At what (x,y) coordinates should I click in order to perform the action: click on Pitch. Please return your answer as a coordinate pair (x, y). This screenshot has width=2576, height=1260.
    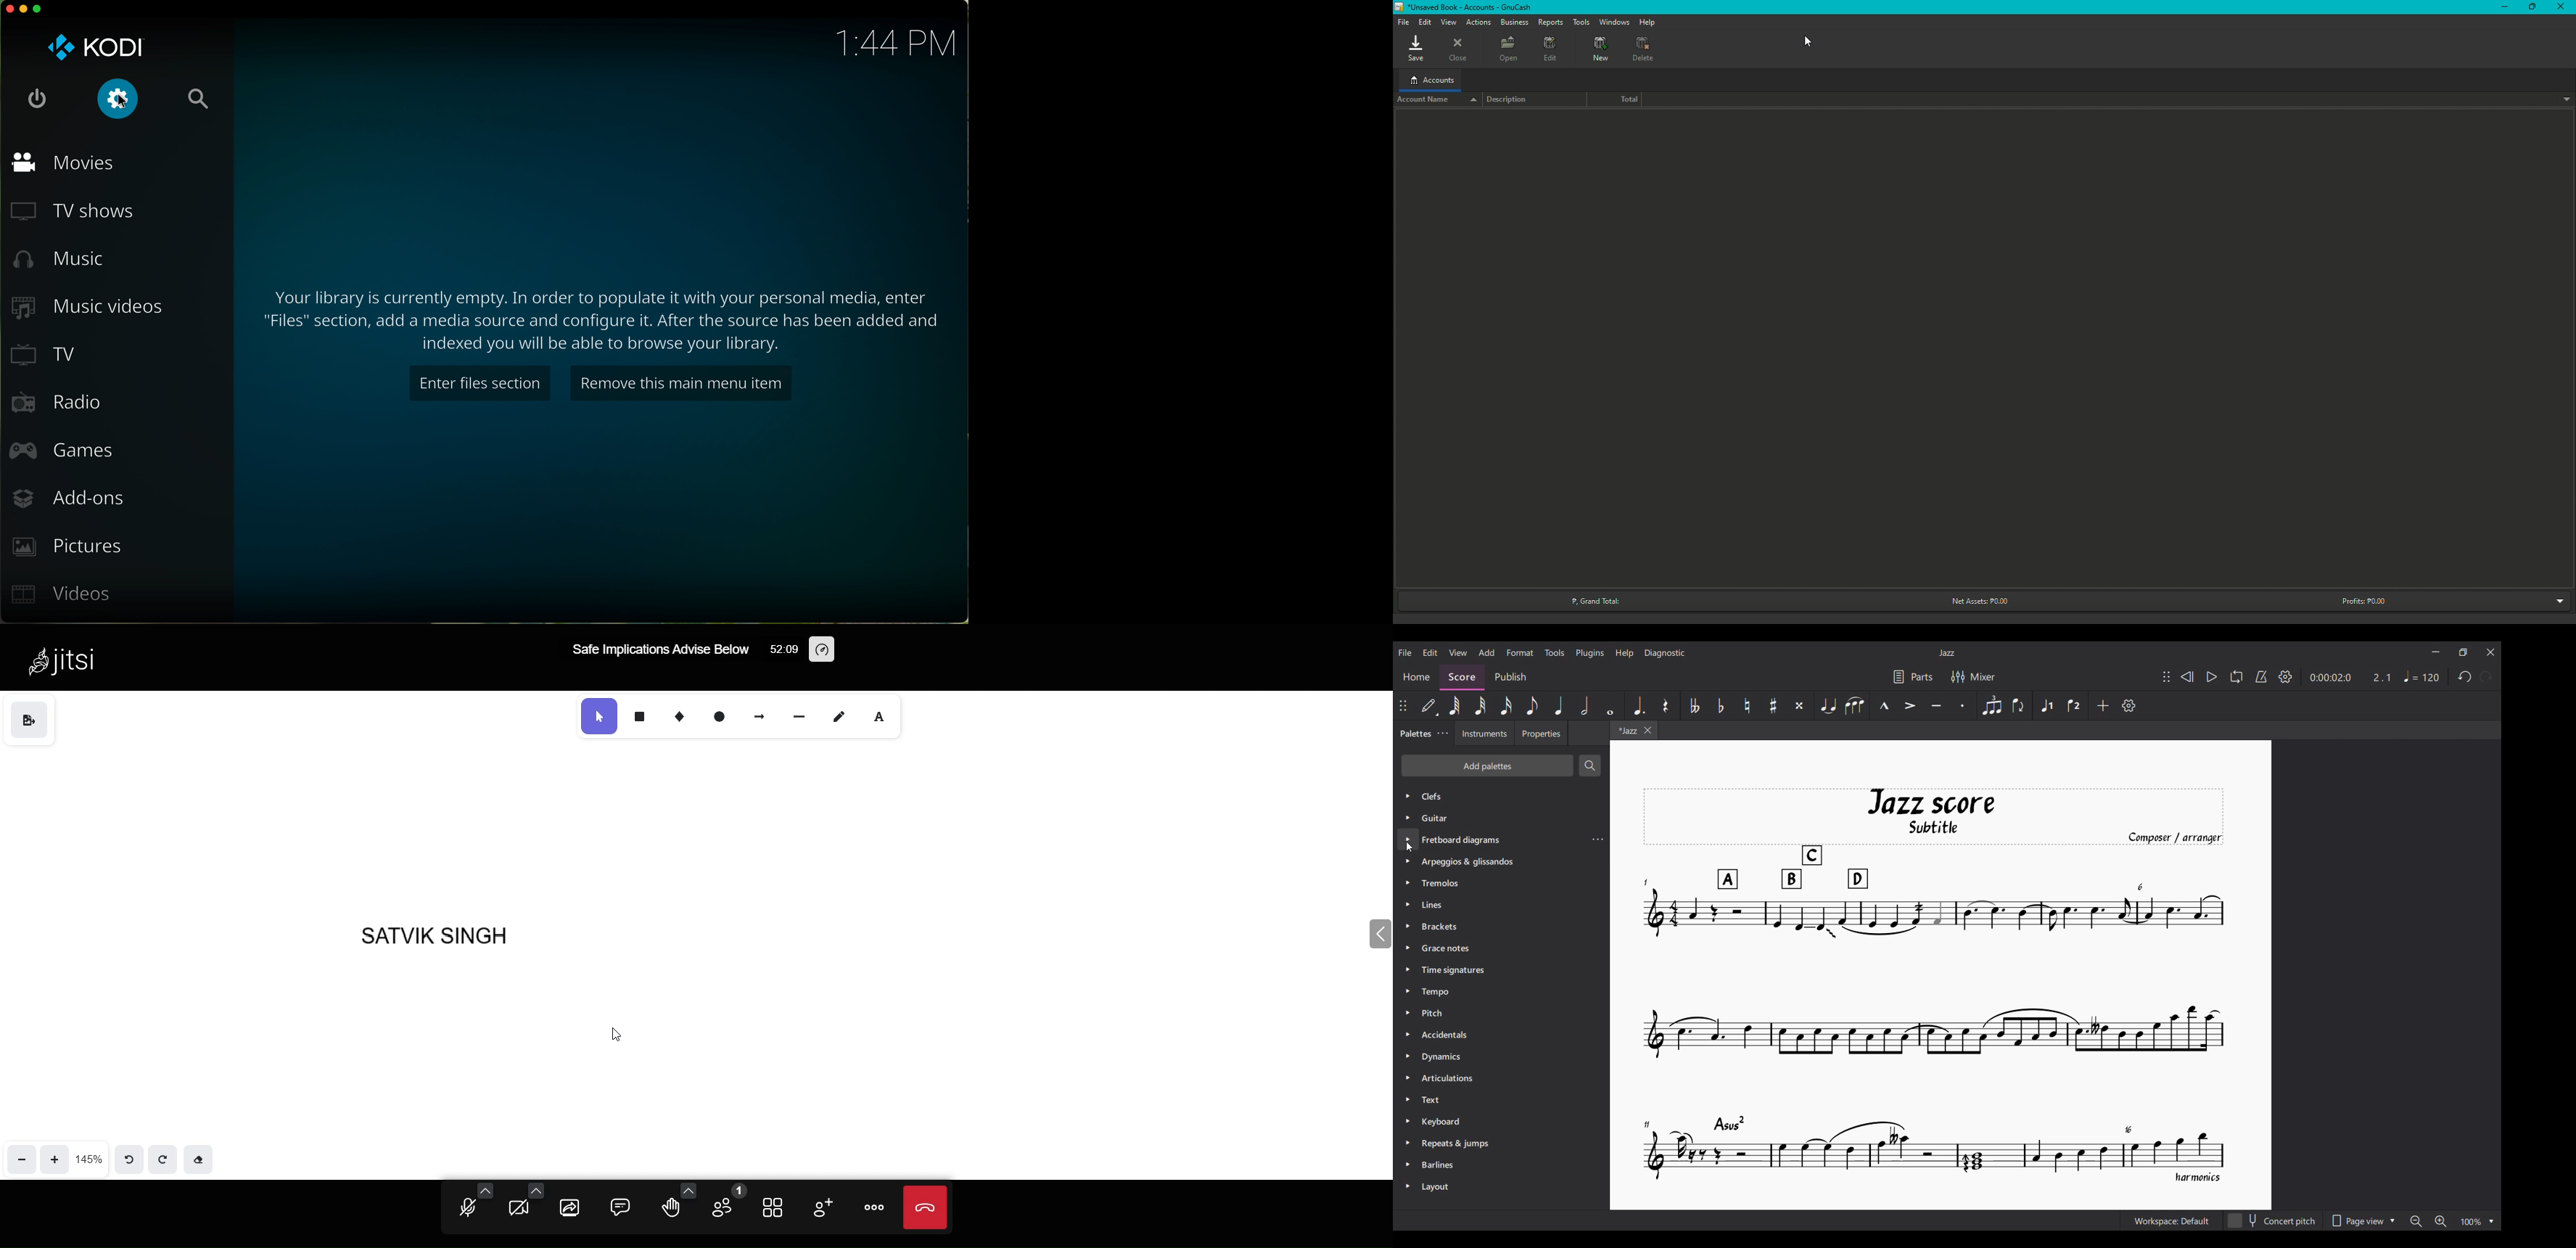
    Looking at the image, I should click on (1438, 1015).